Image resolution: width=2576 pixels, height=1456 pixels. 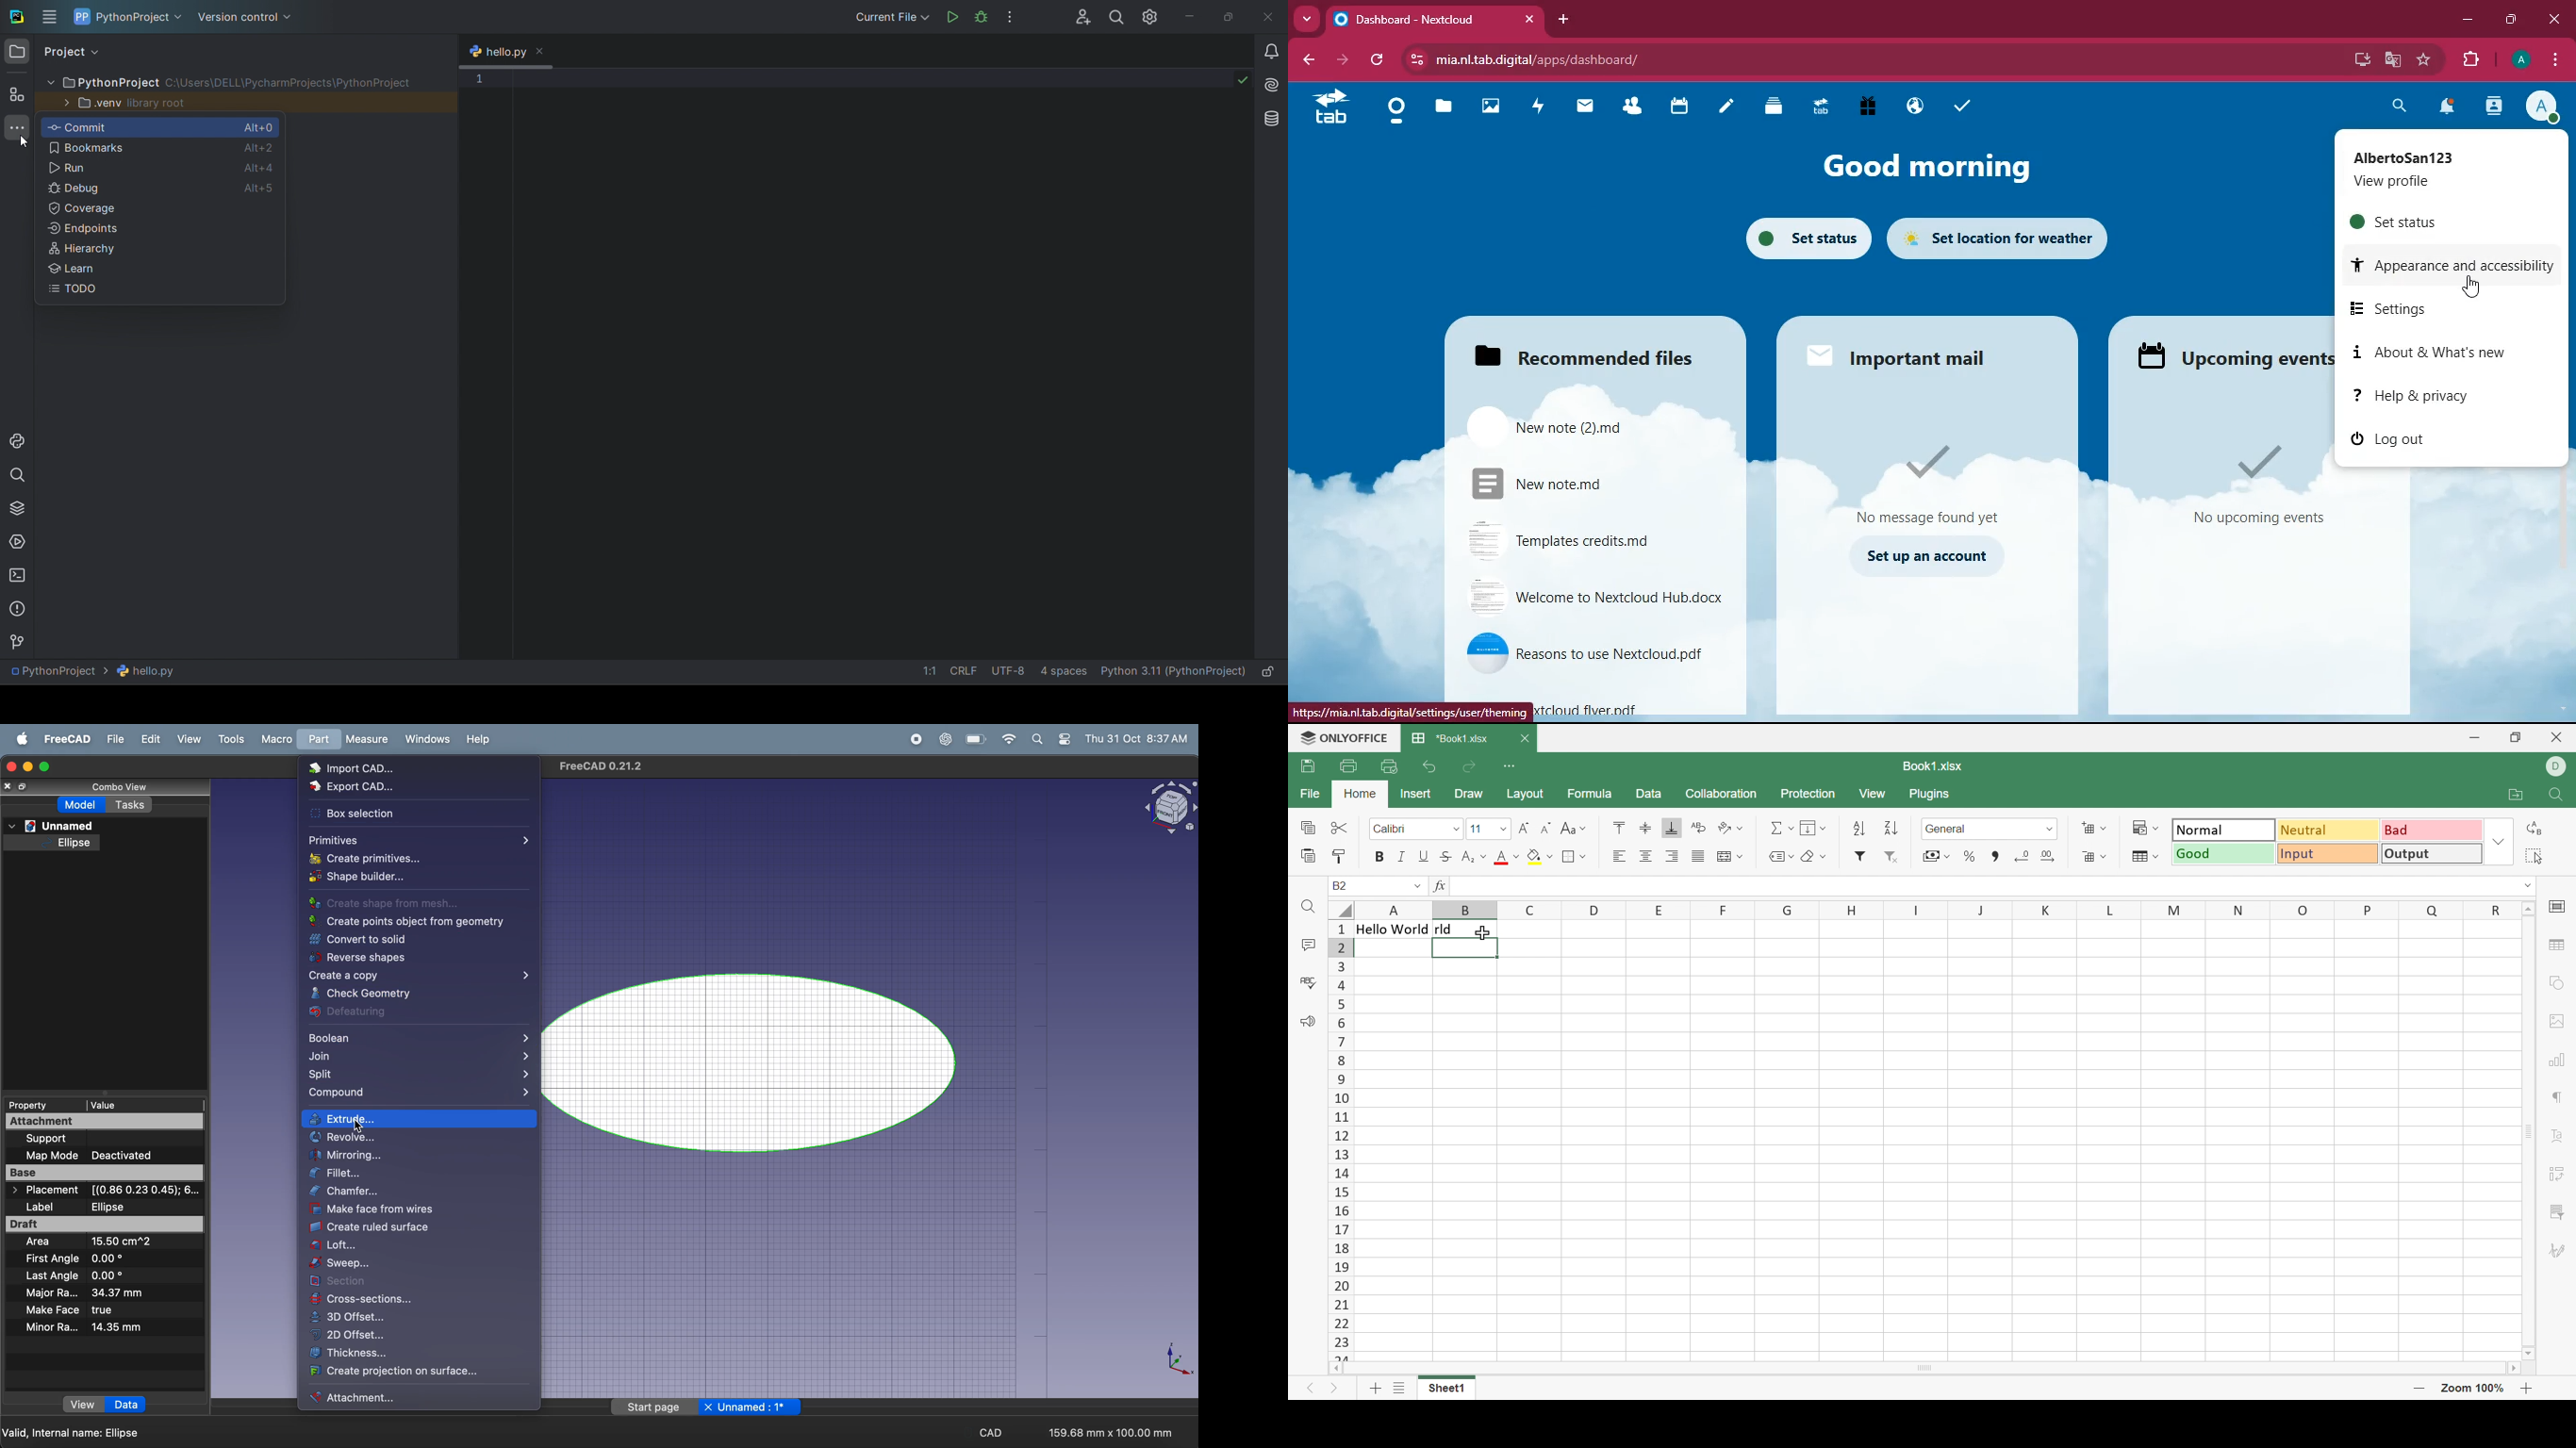 I want to click on Align right, so click(x=1671, y=856).